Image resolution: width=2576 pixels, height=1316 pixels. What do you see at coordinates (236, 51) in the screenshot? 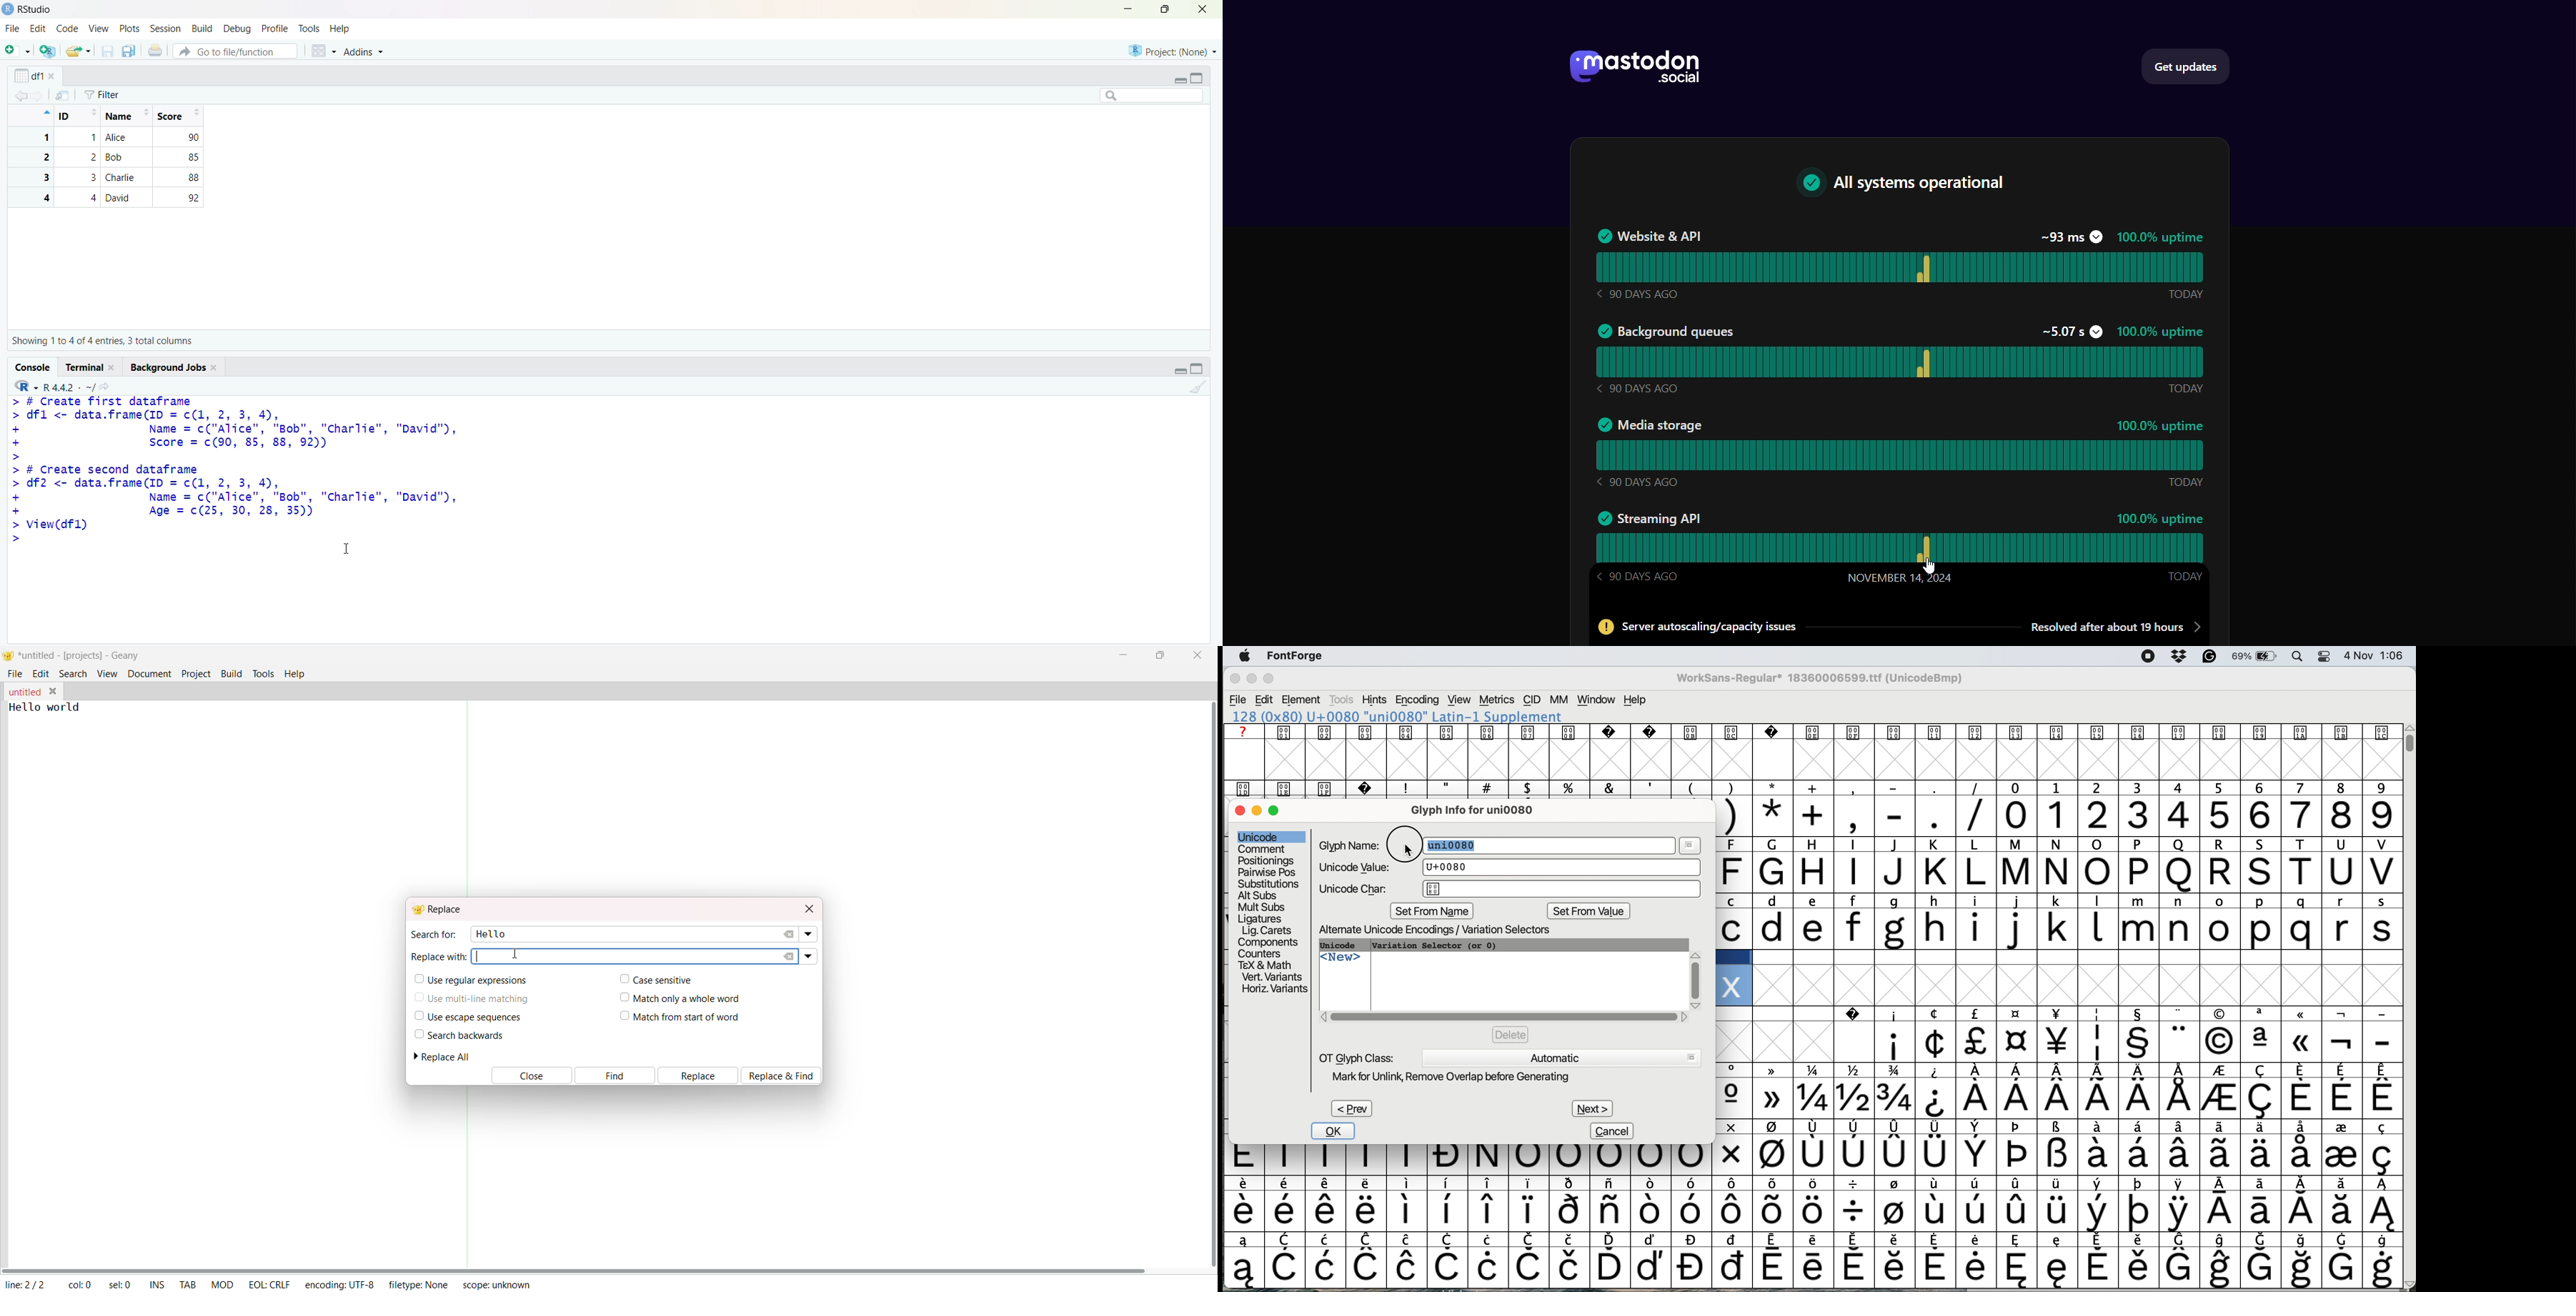
I see `Go to file/function` at bounding box center [236, 51].